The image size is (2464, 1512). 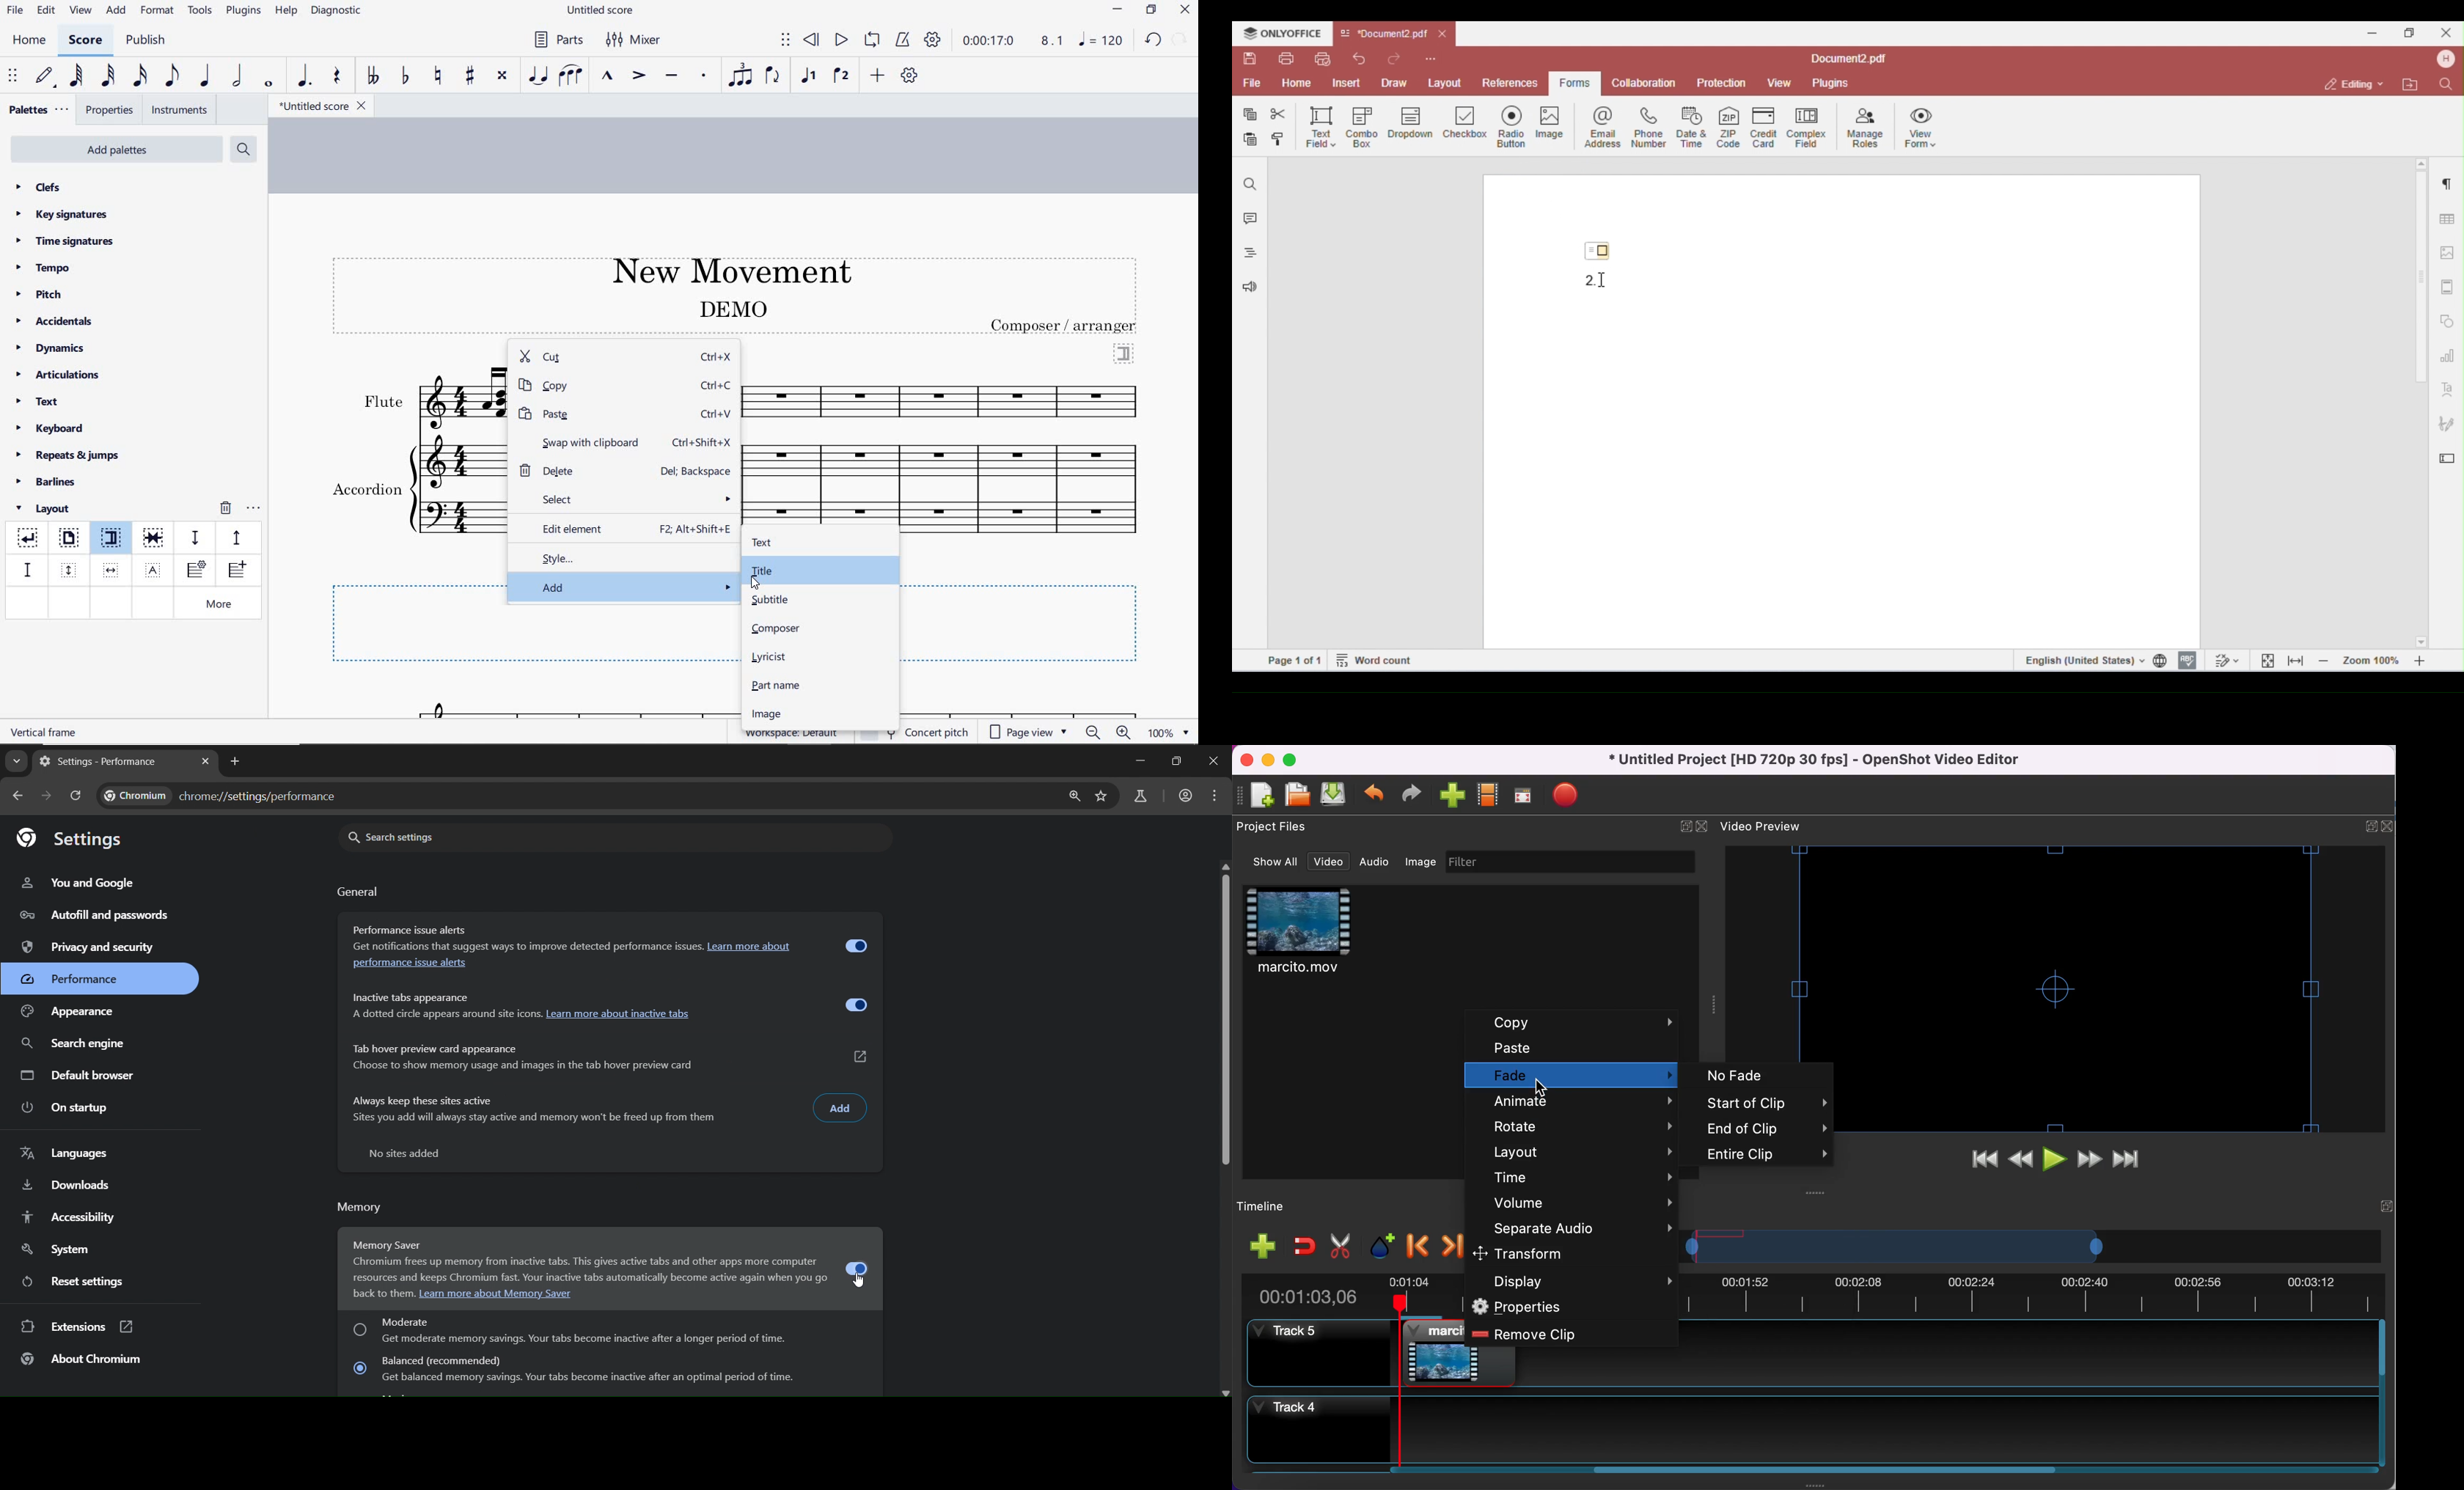 I want to click on timeline, so click(x=1277, y=1207).